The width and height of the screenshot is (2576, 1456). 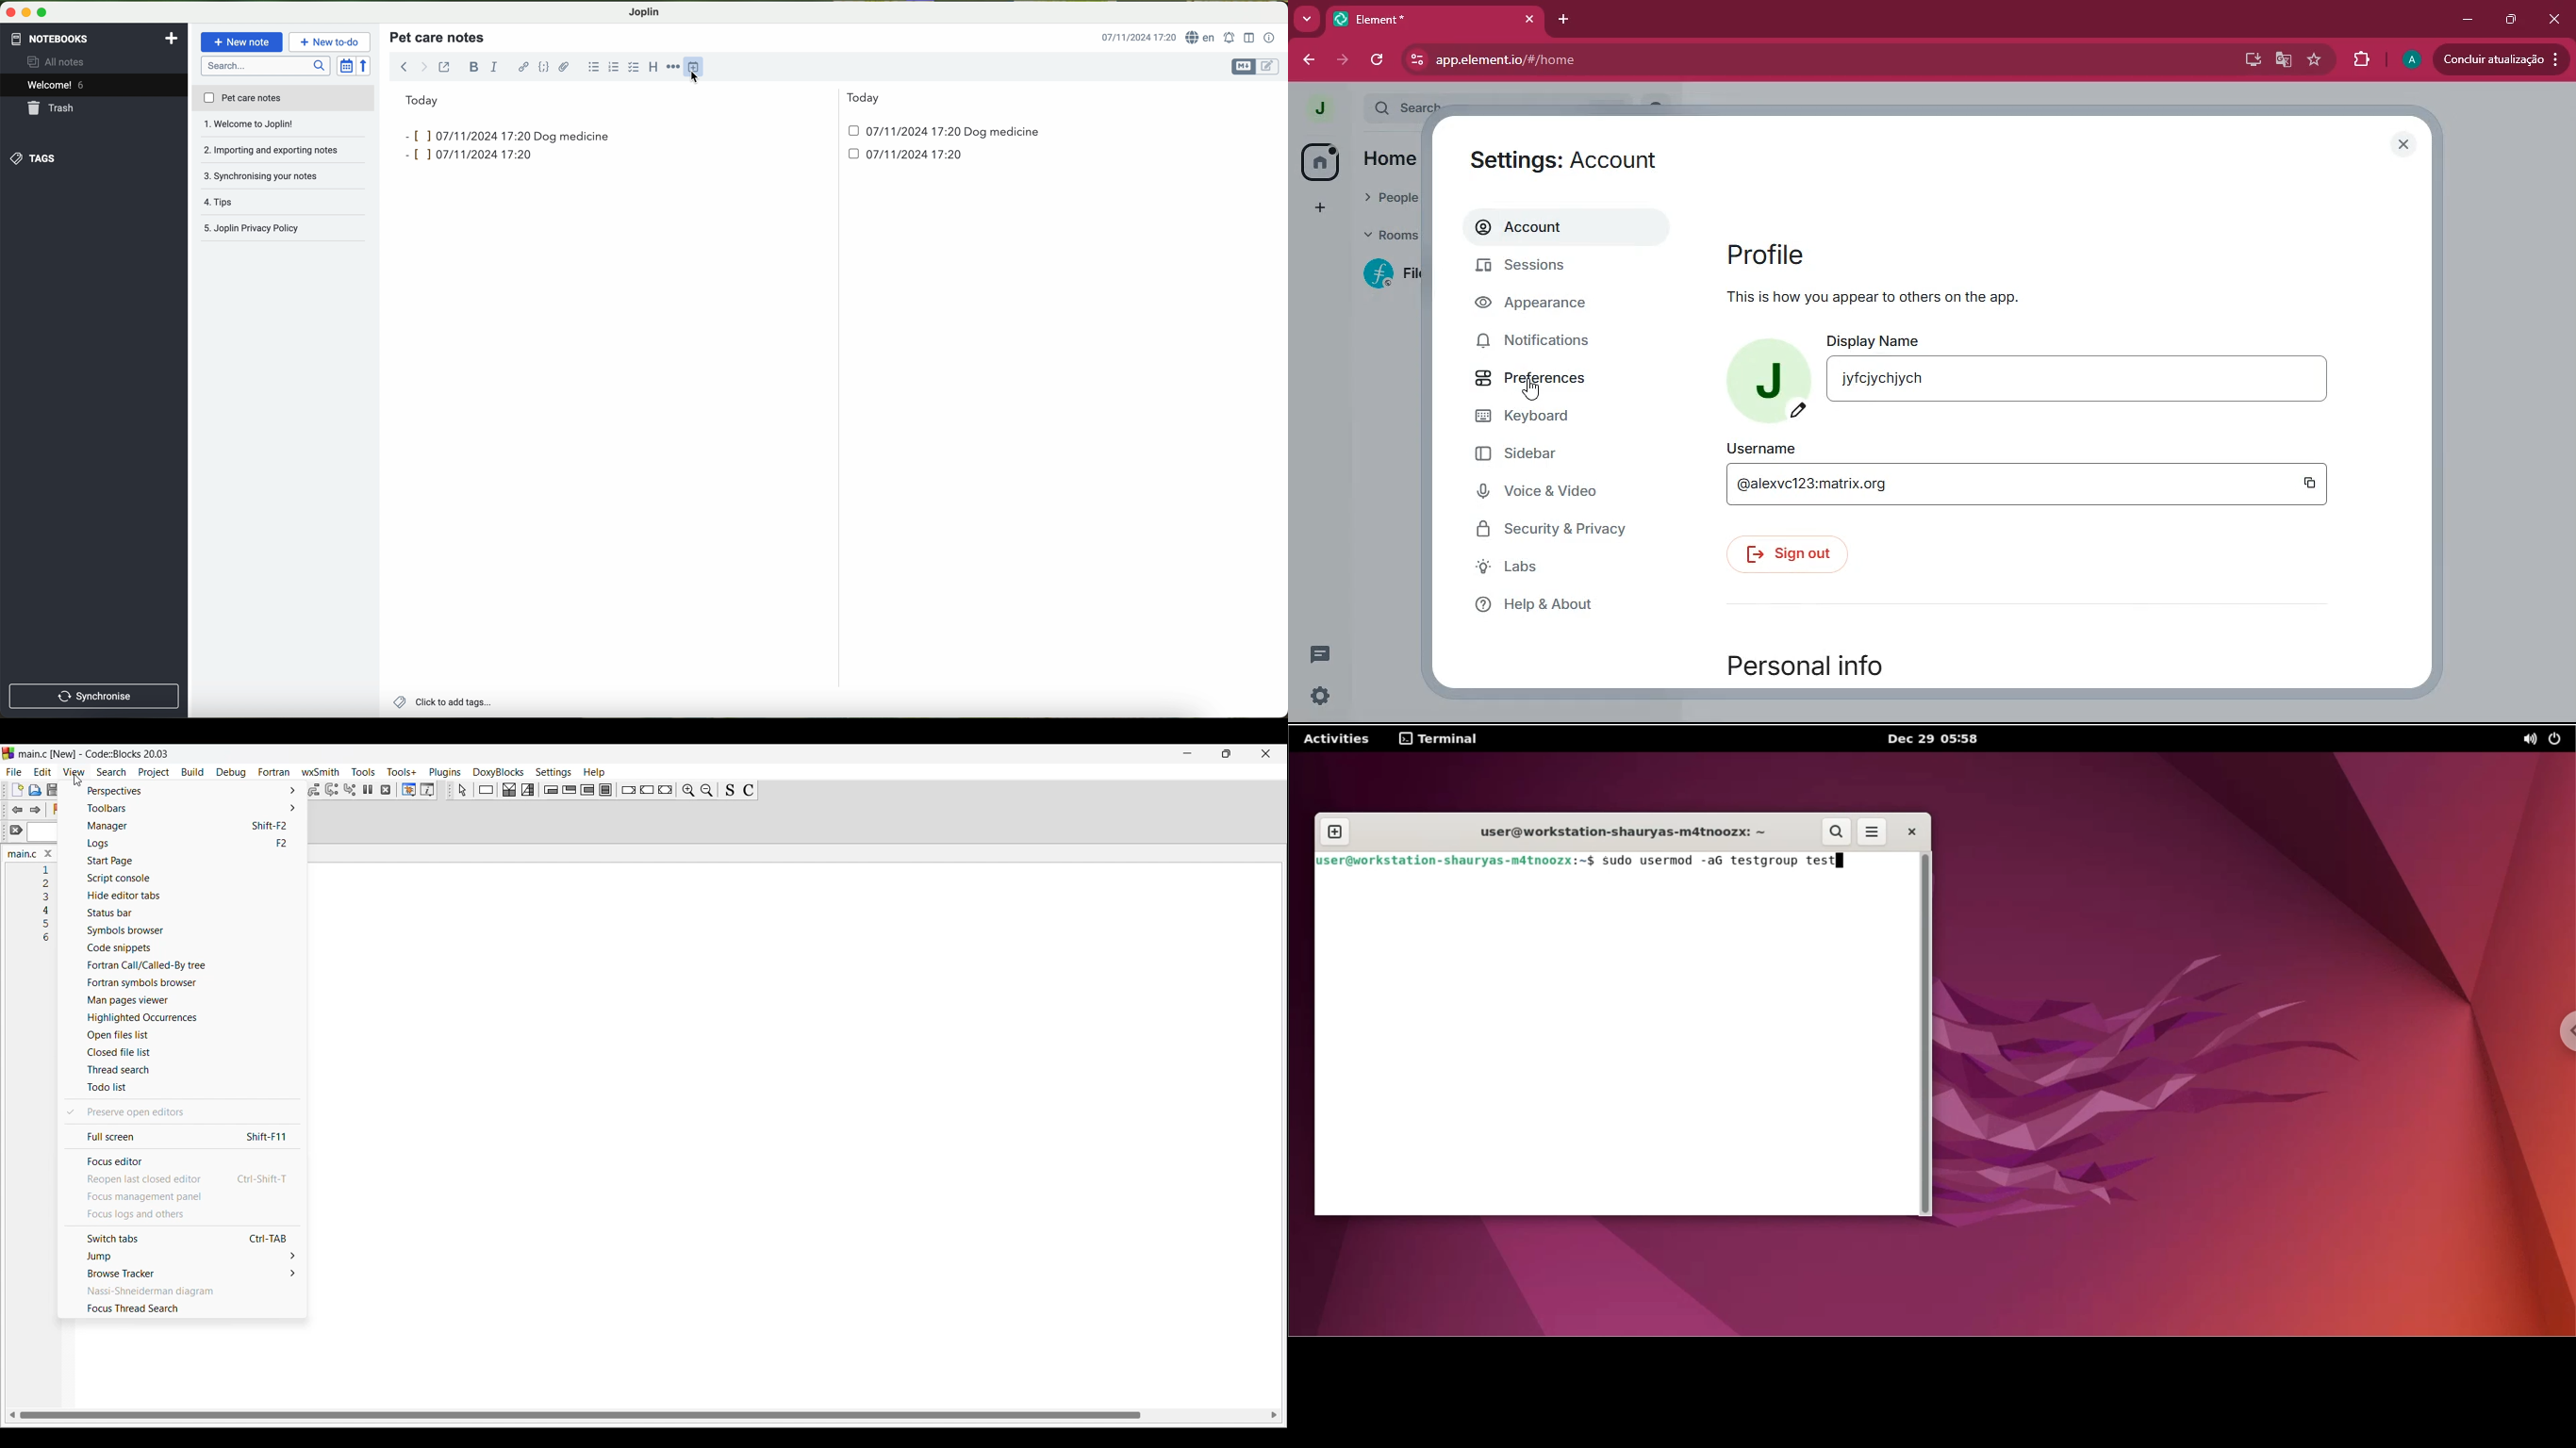 What do you see at coordinates (284, 202) in the screenshot?
I see `Joplin privacy policy` at bounding box center [284, 202].